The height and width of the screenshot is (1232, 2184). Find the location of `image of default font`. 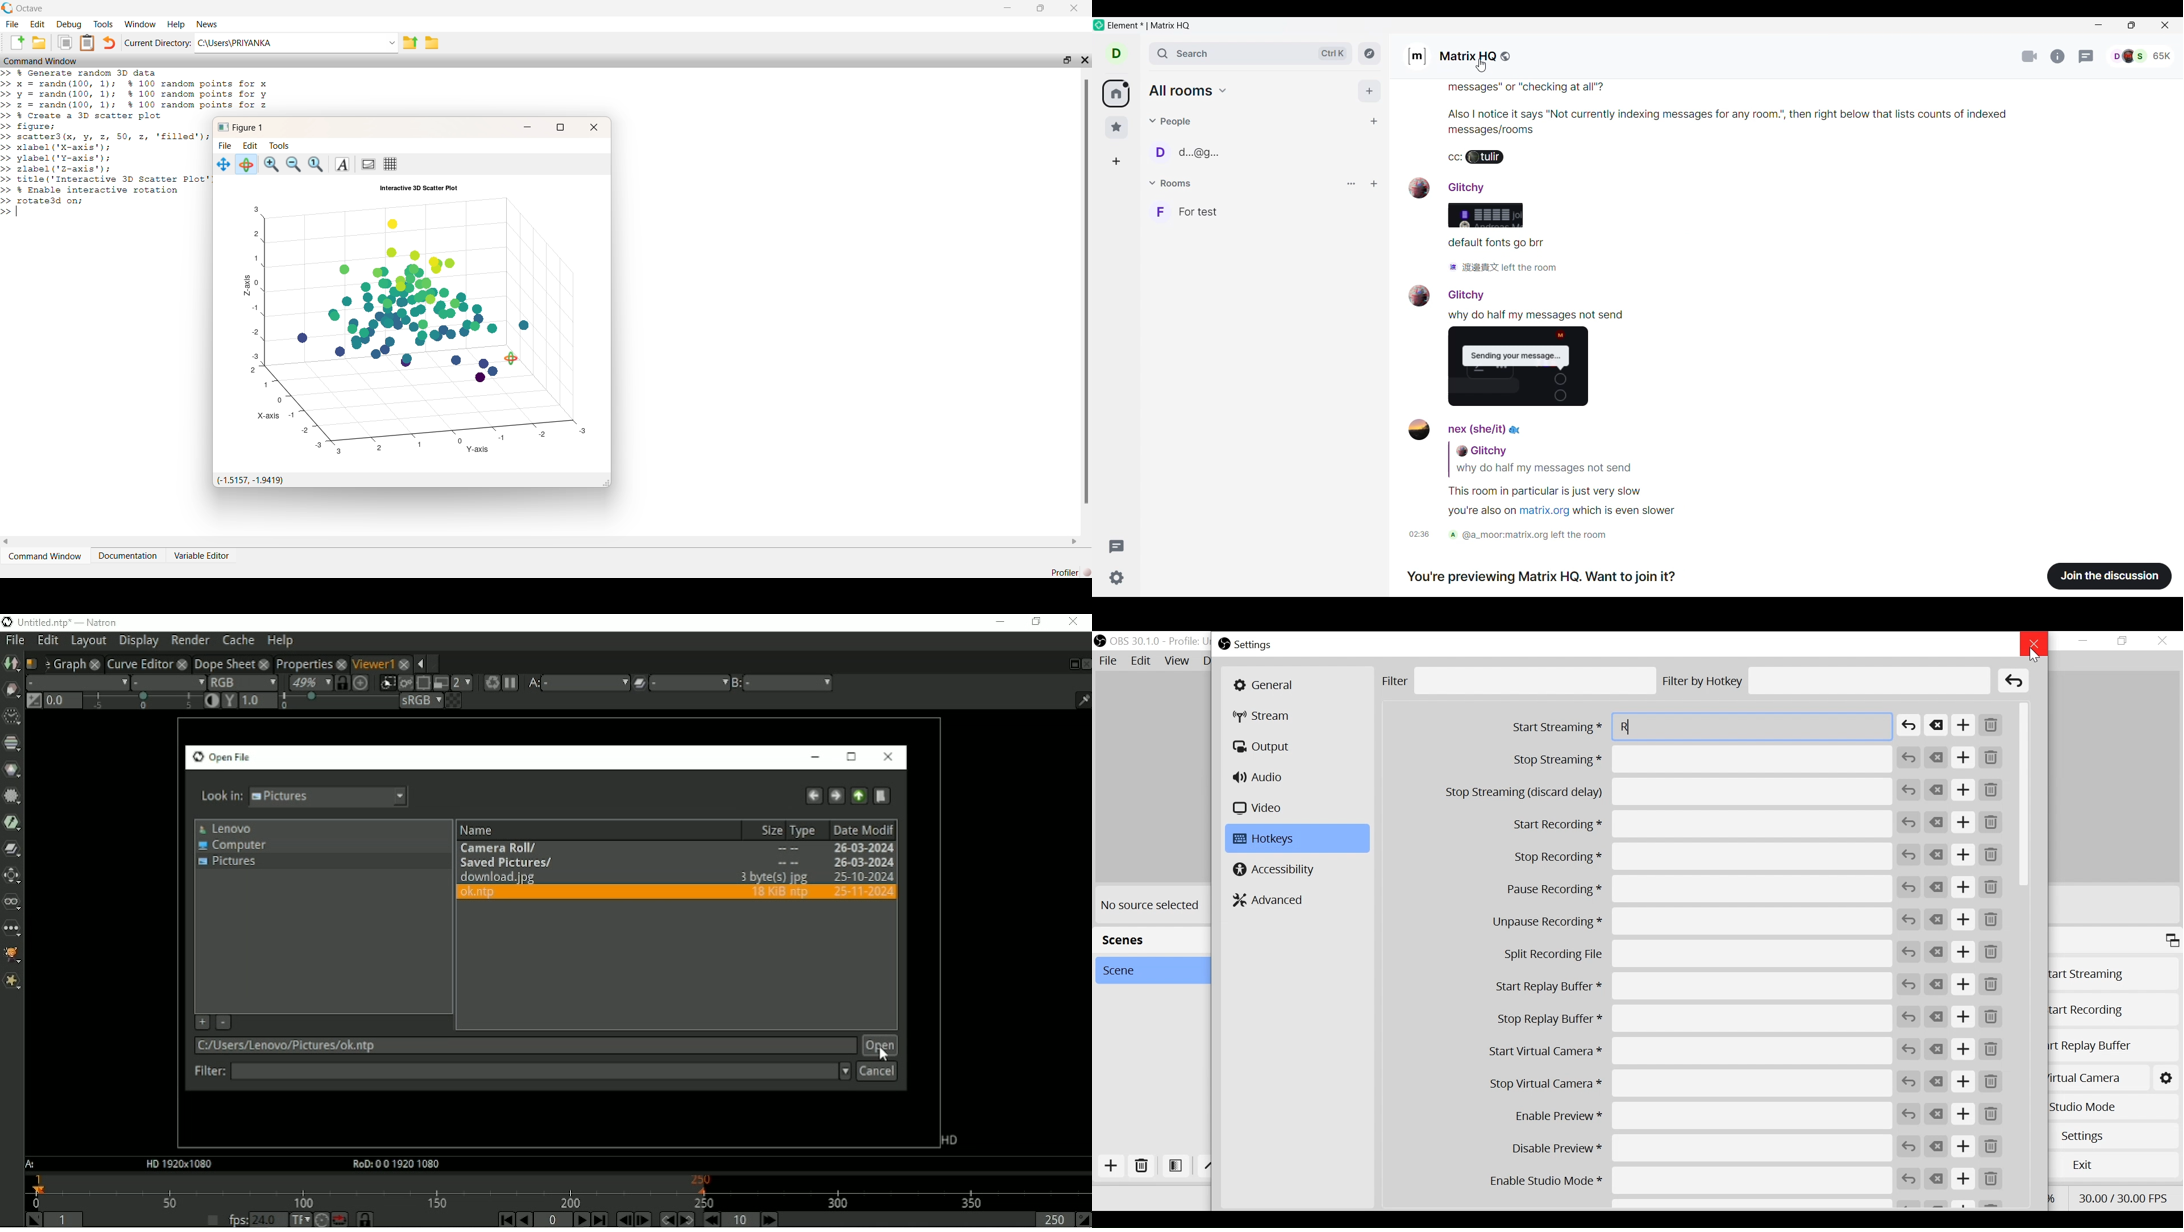

image of default font is located at coordinates (1484, 216).